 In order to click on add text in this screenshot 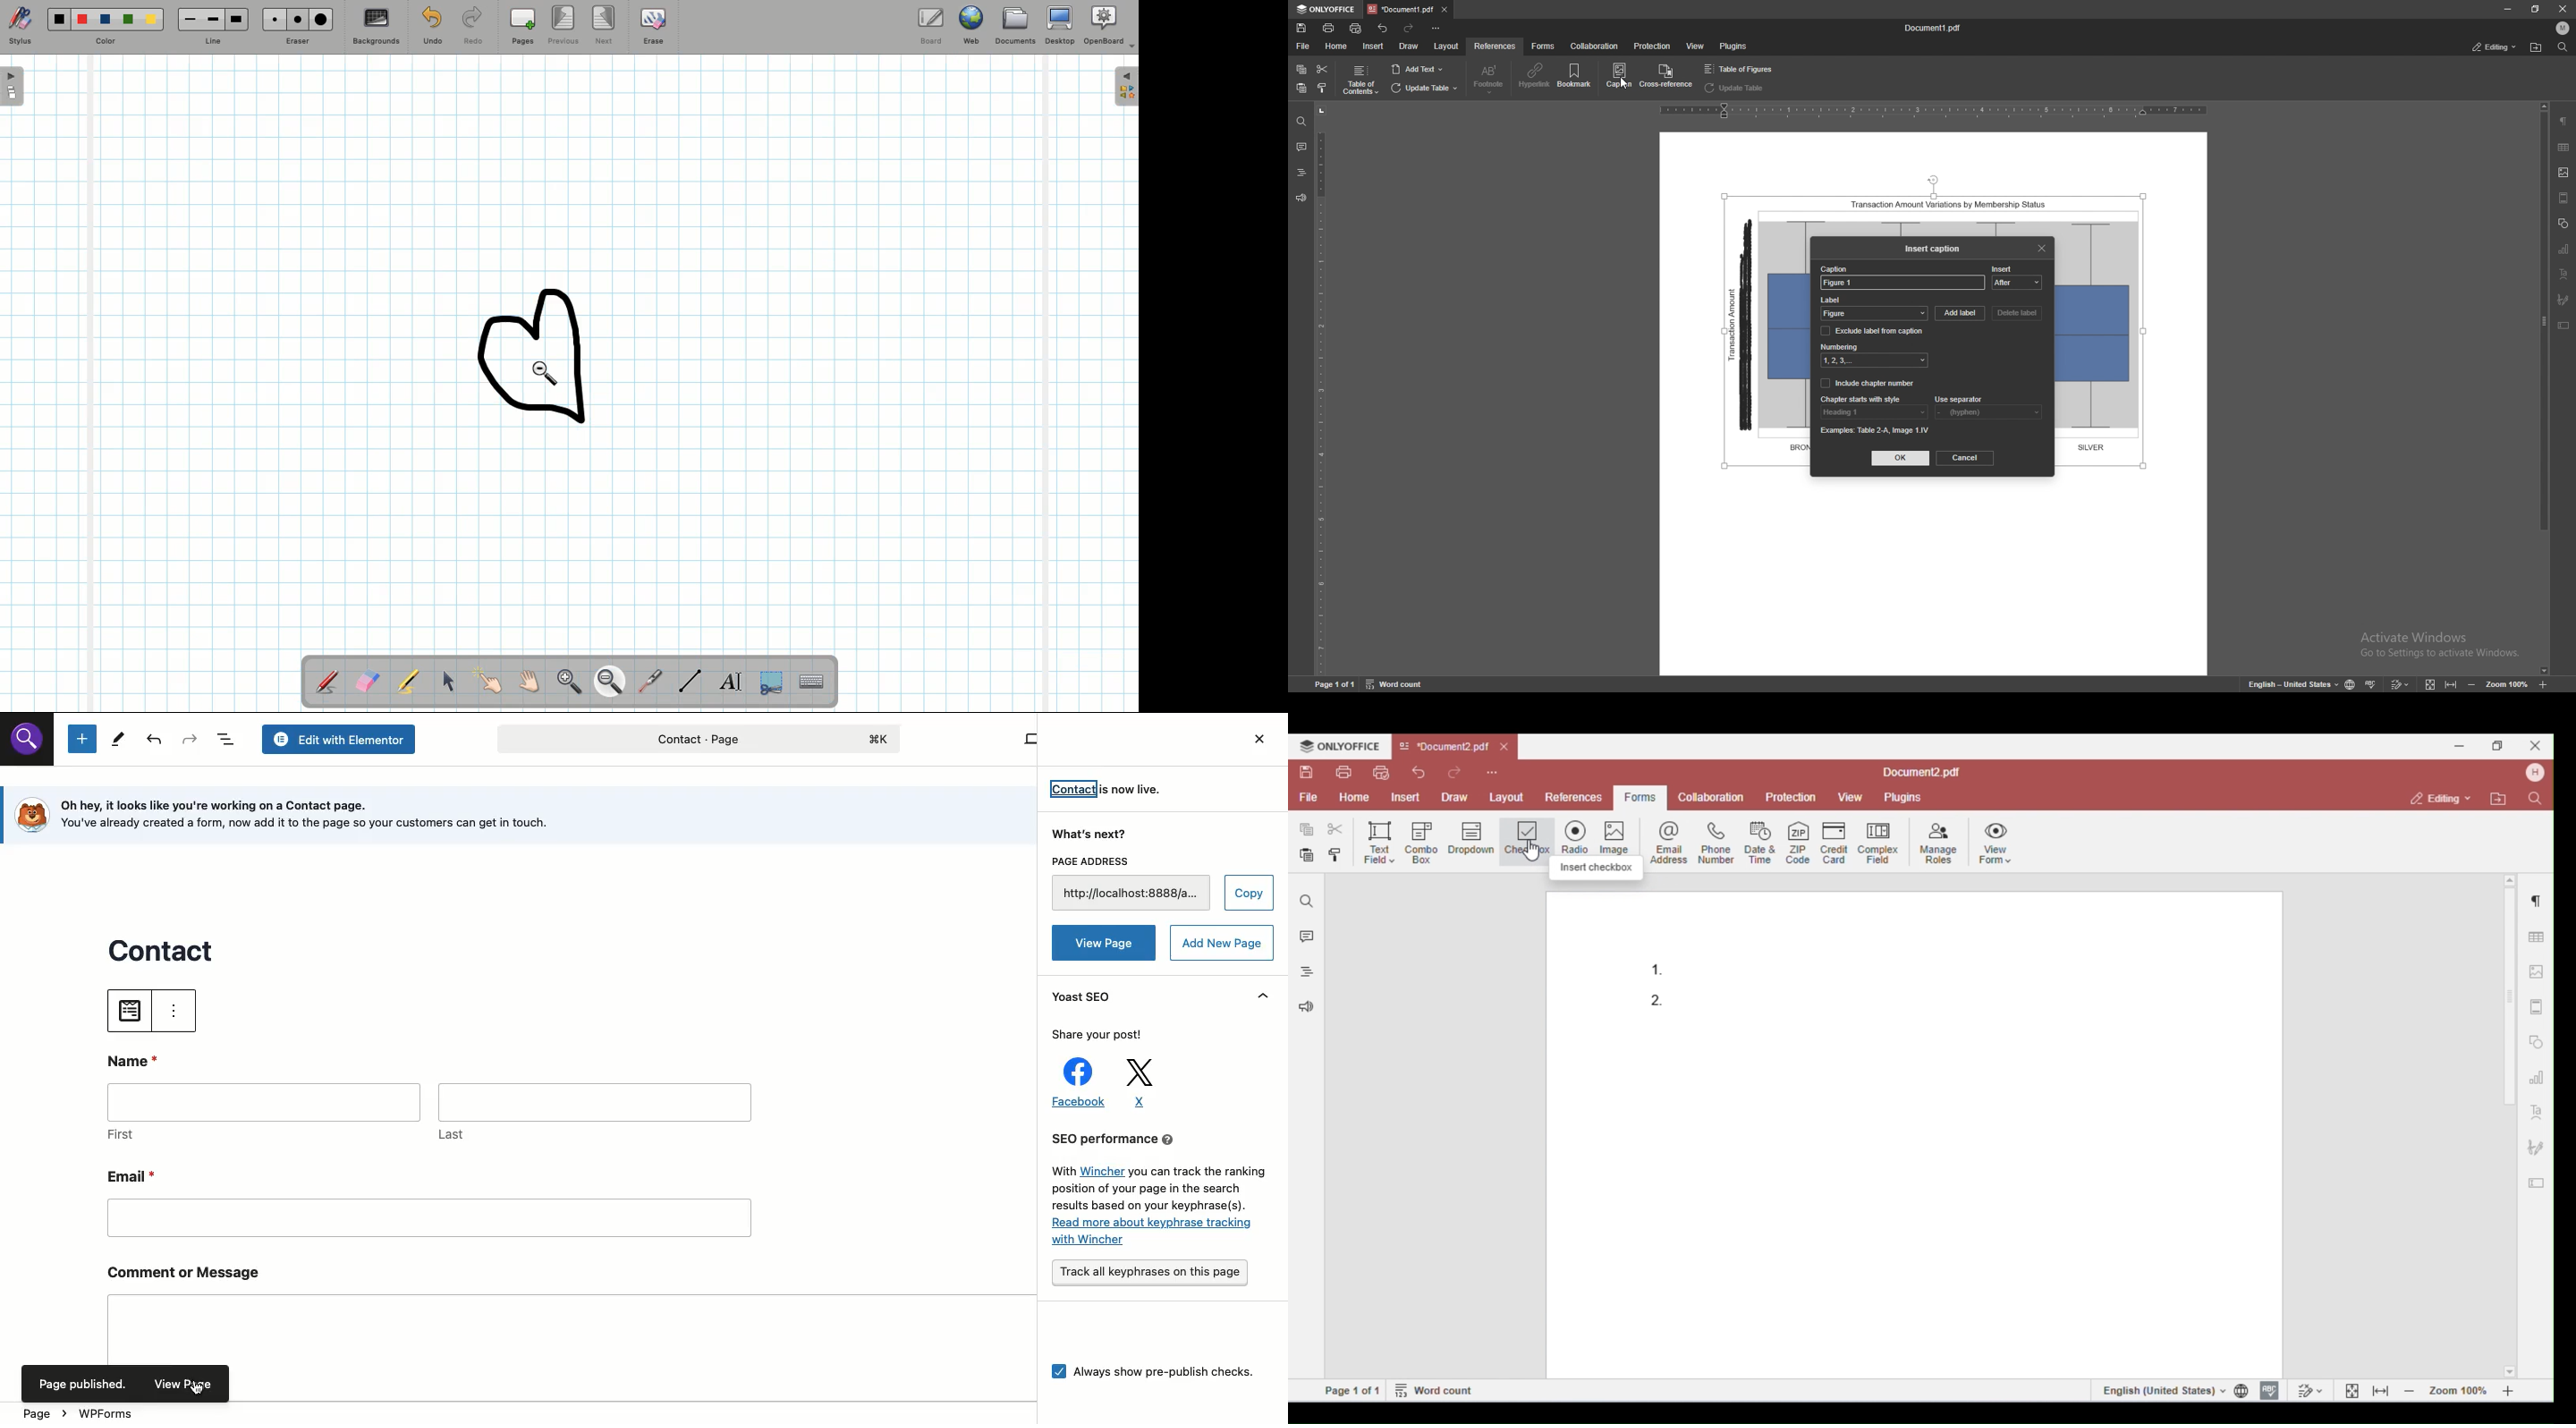, I will do `click(1417, 69)`.